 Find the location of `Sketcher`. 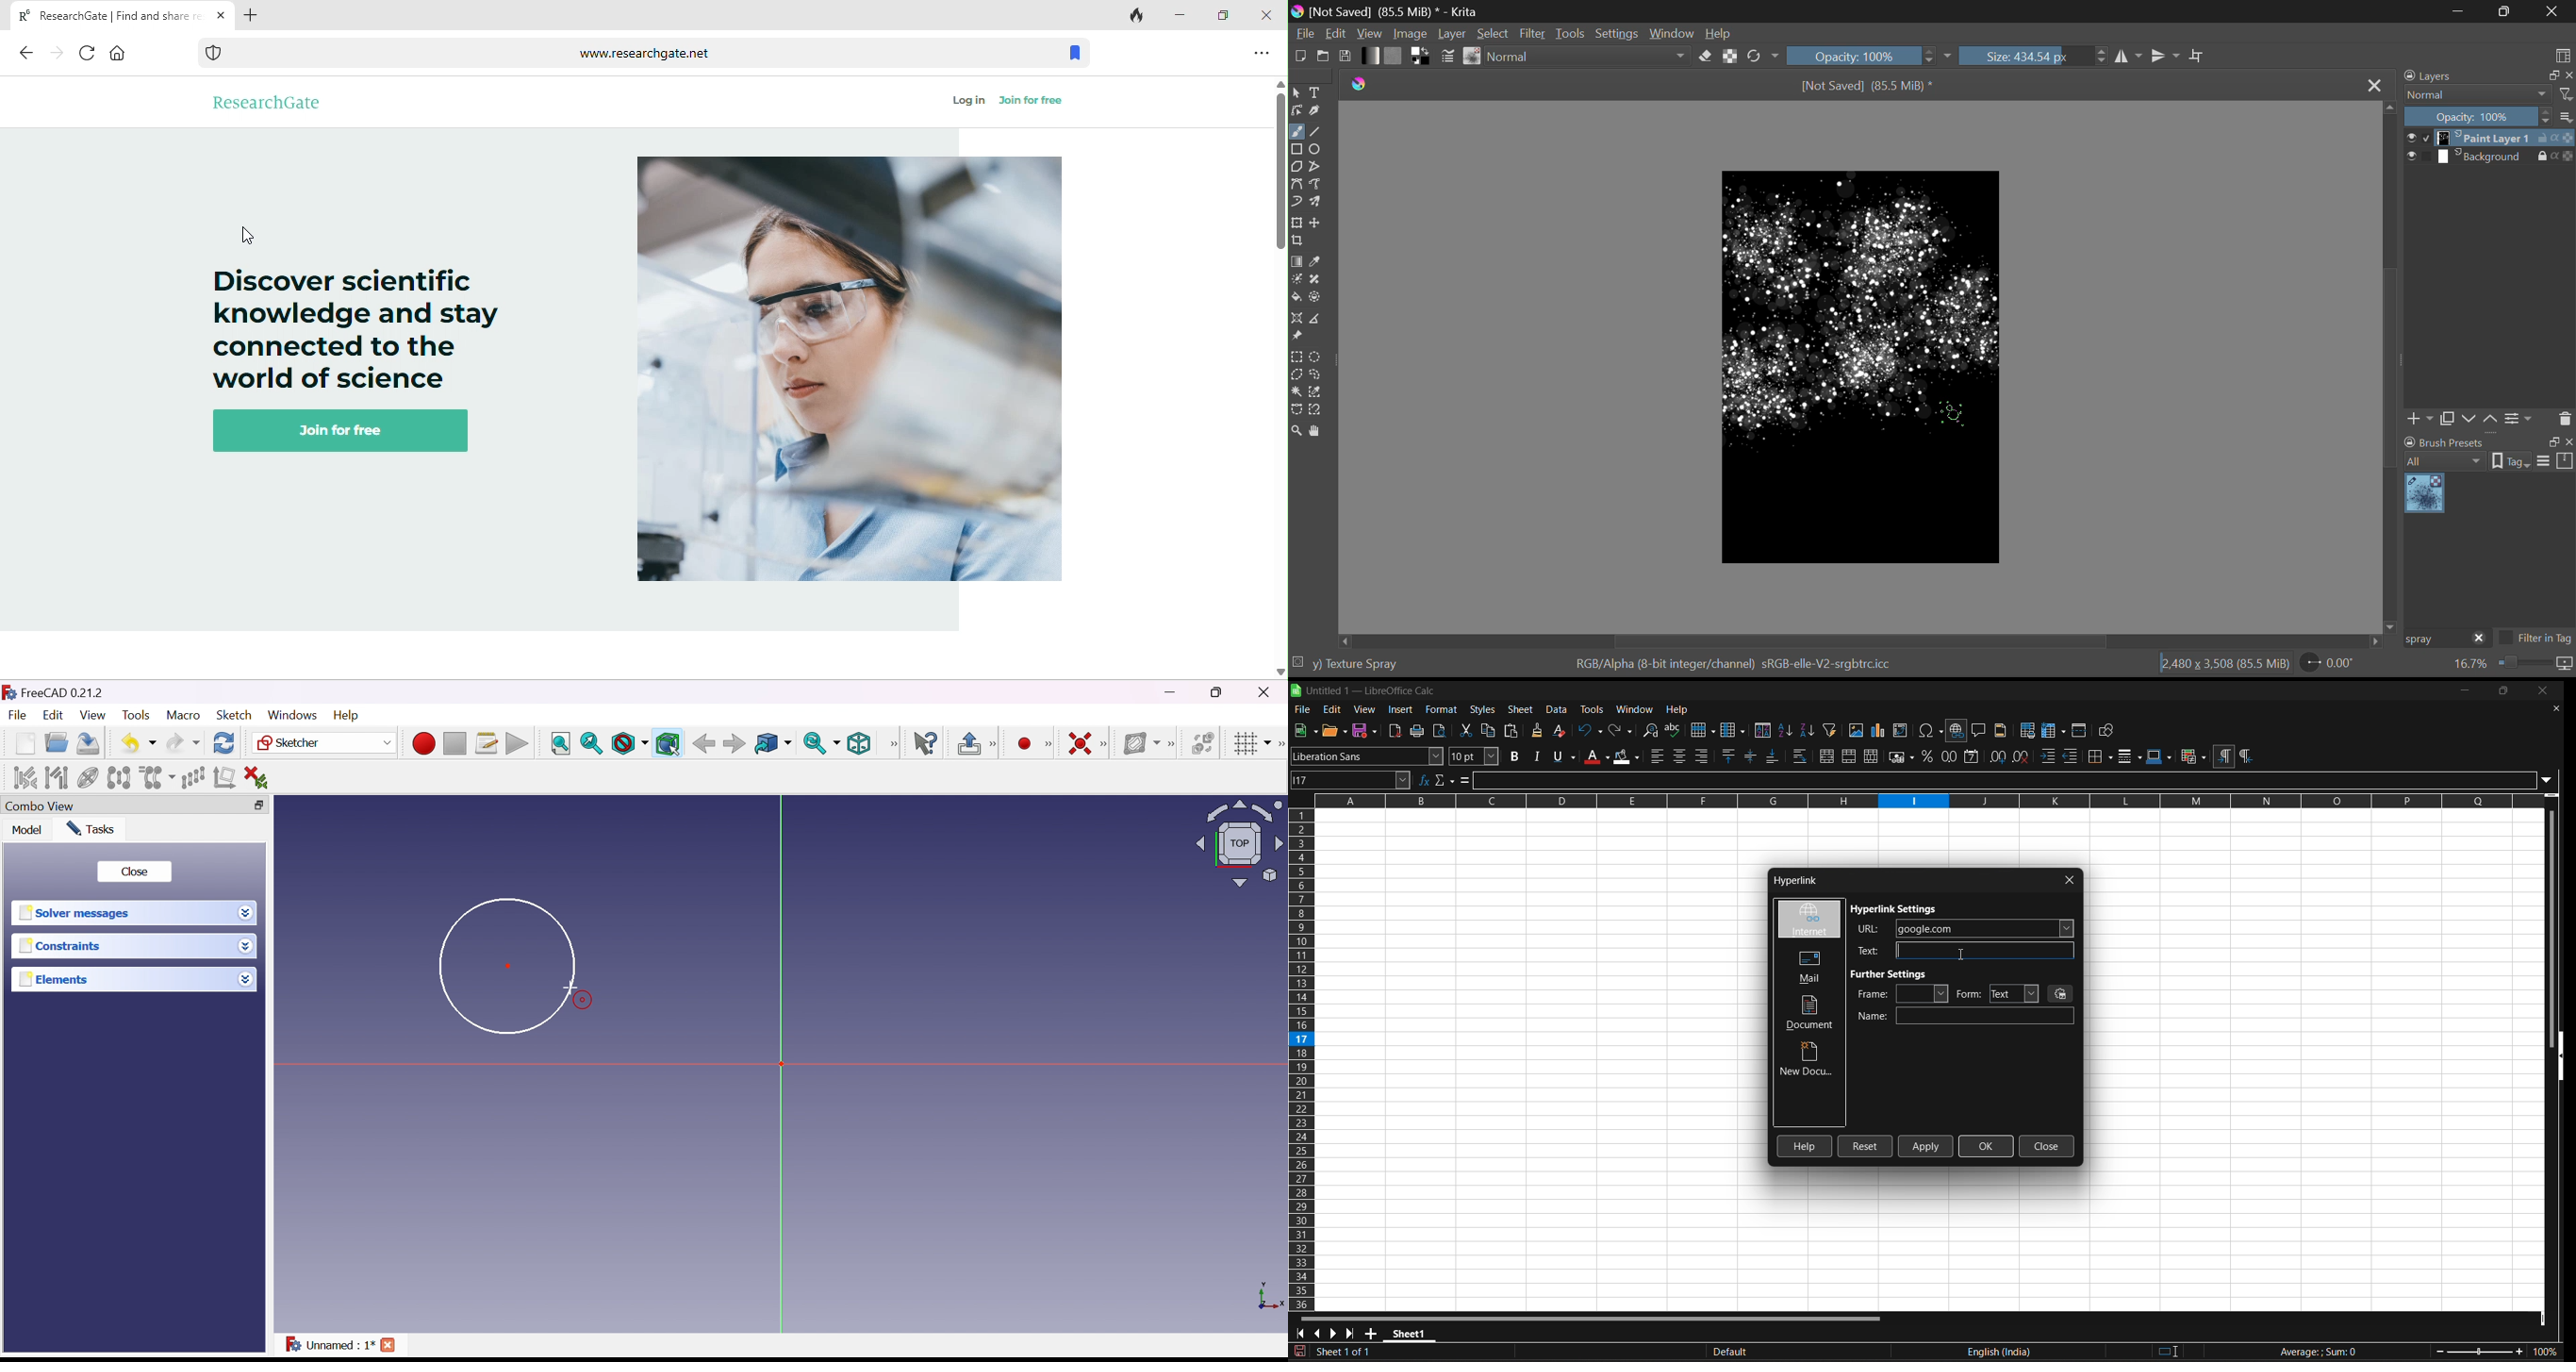

Sketcher is located at coordinates (325, 743).